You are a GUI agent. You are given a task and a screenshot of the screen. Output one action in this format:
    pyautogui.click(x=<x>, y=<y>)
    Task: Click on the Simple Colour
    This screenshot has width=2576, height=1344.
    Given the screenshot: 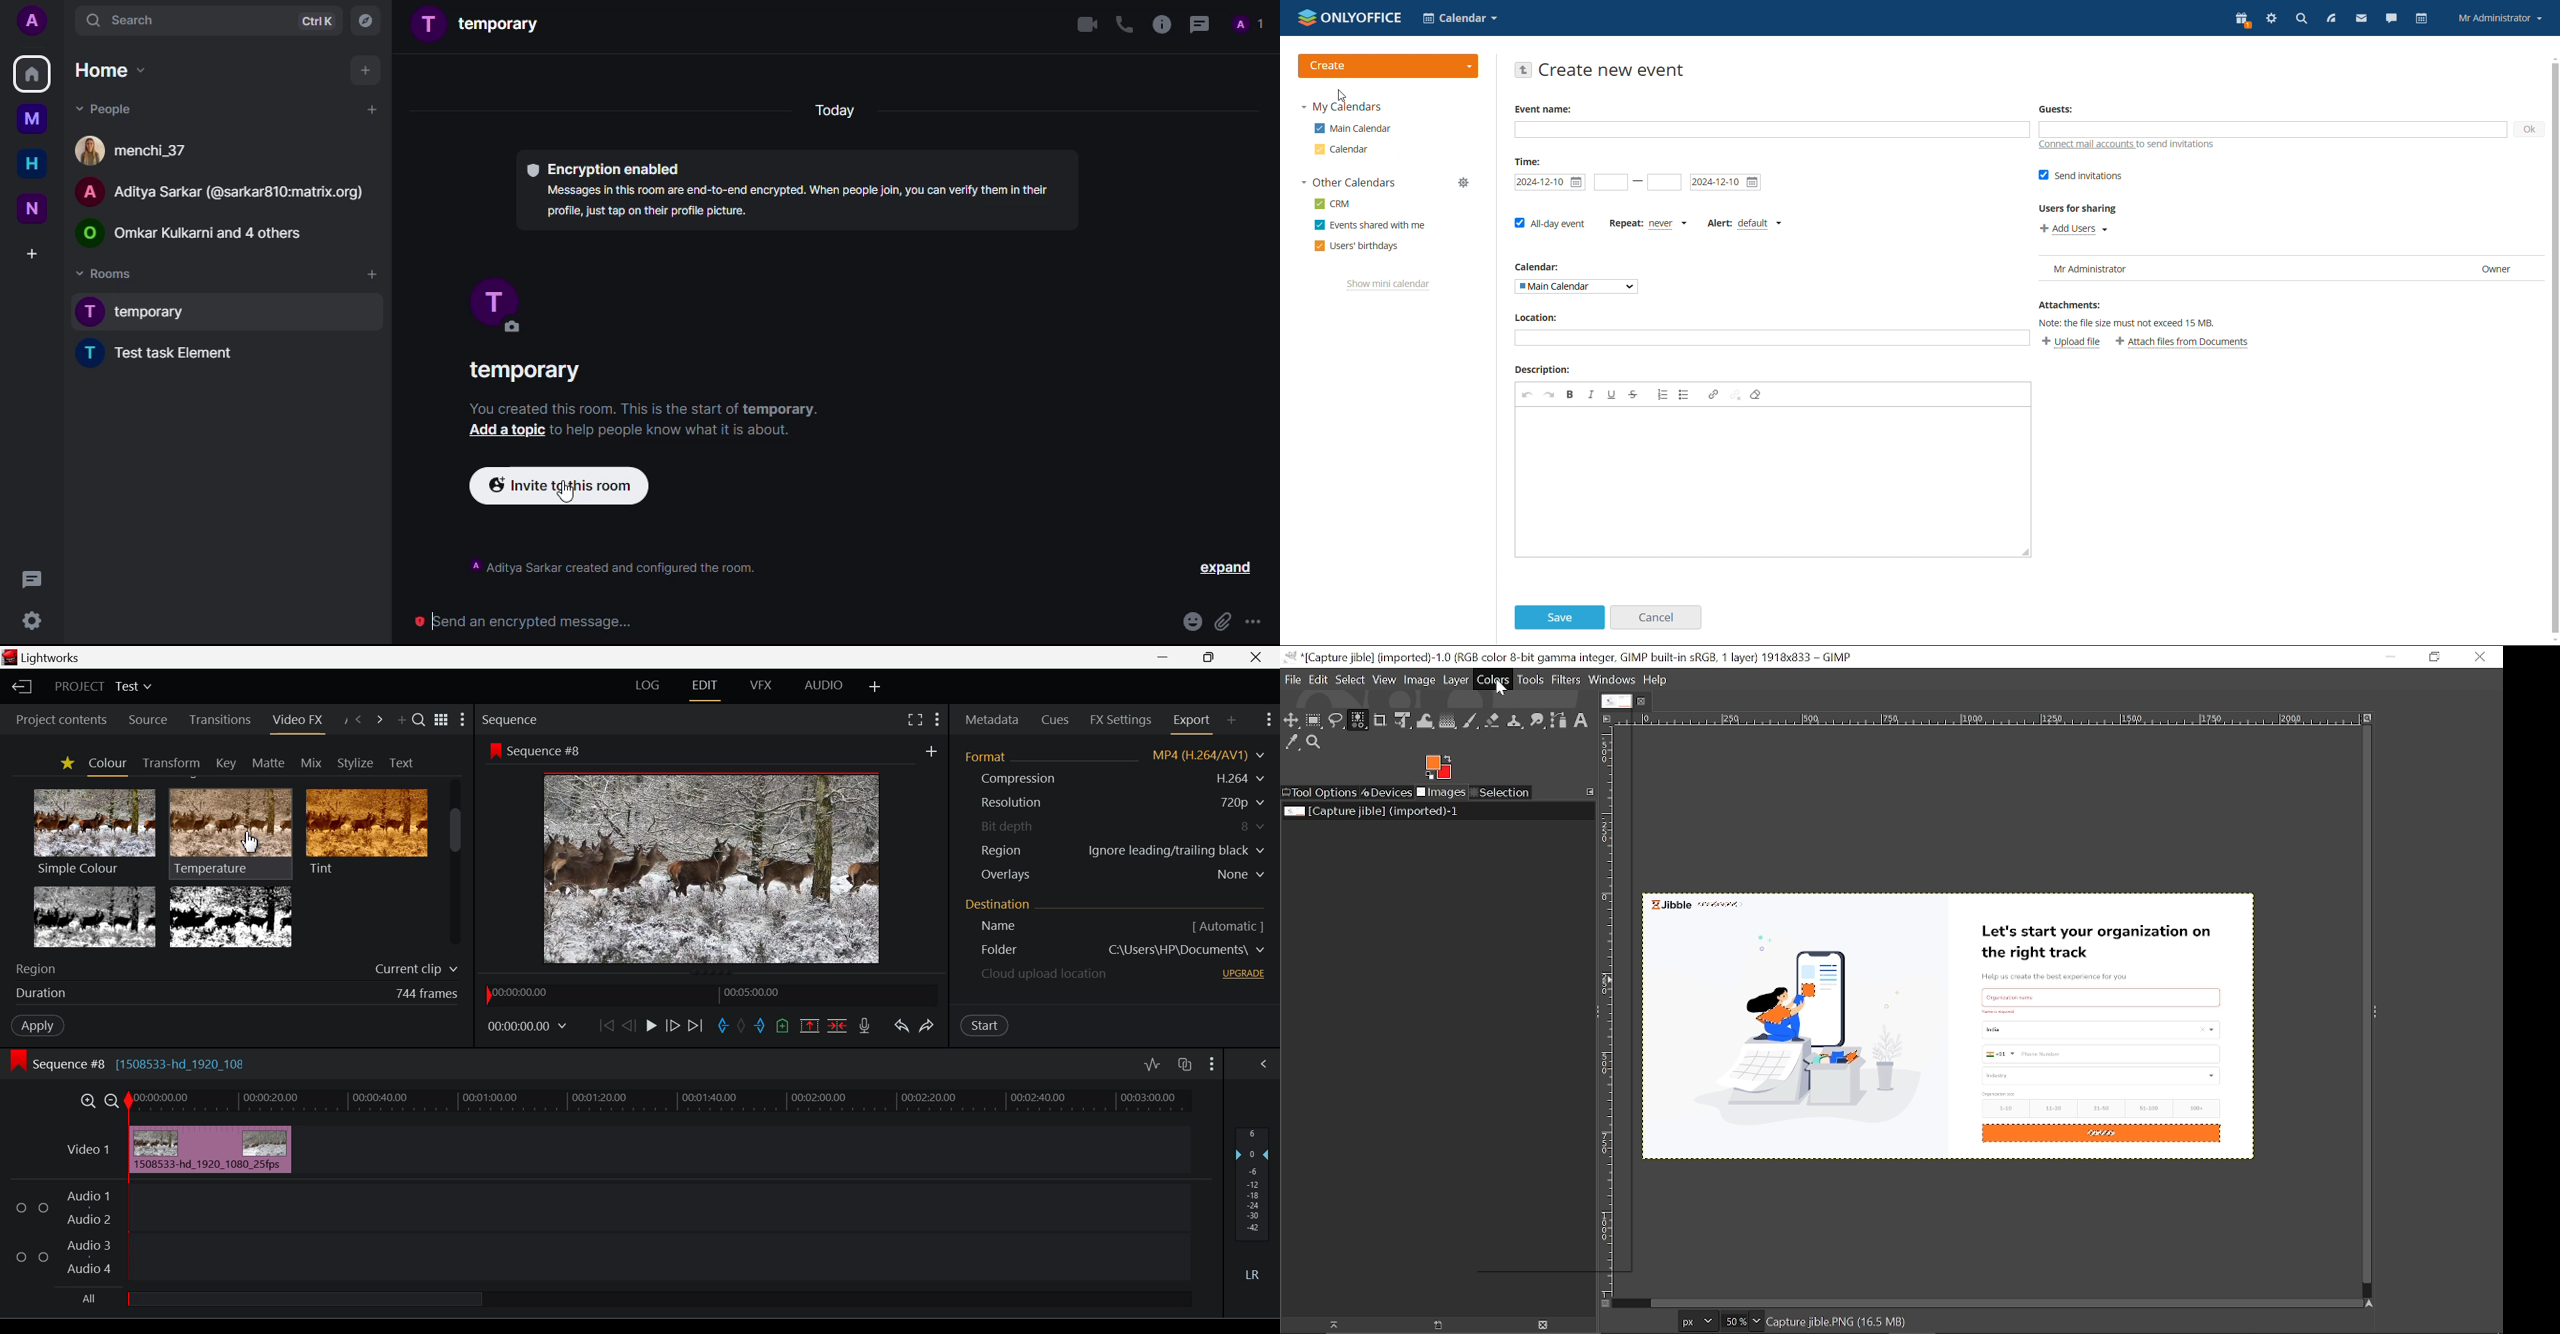 What is the action you would take?
    pyautogui.click(x=93, y=831)
    